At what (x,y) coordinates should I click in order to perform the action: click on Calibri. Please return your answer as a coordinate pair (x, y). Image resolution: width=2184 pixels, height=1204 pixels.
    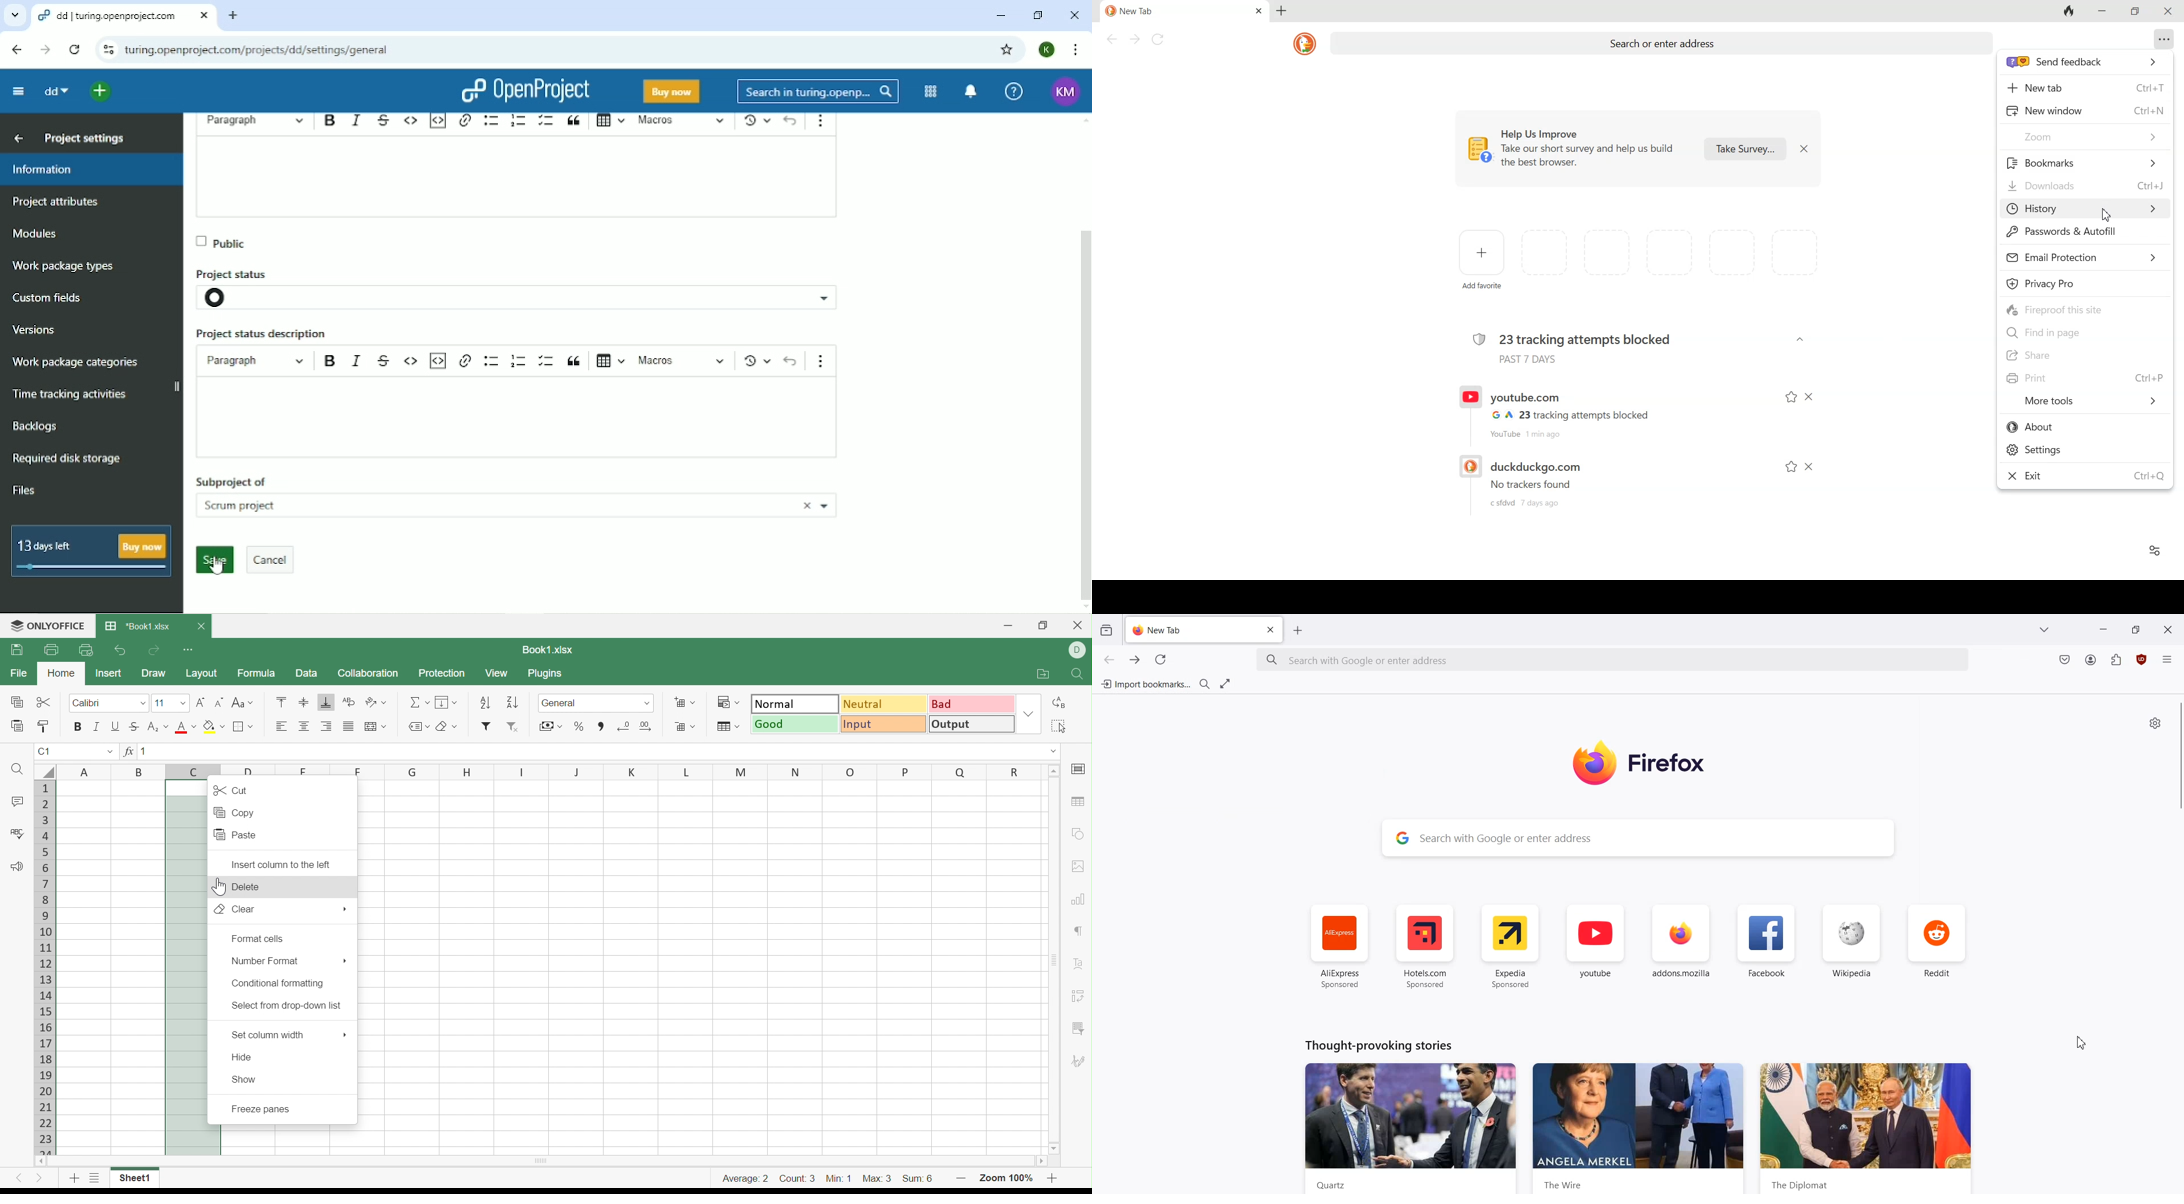
    Looking at the image, I should click on (86, 702).